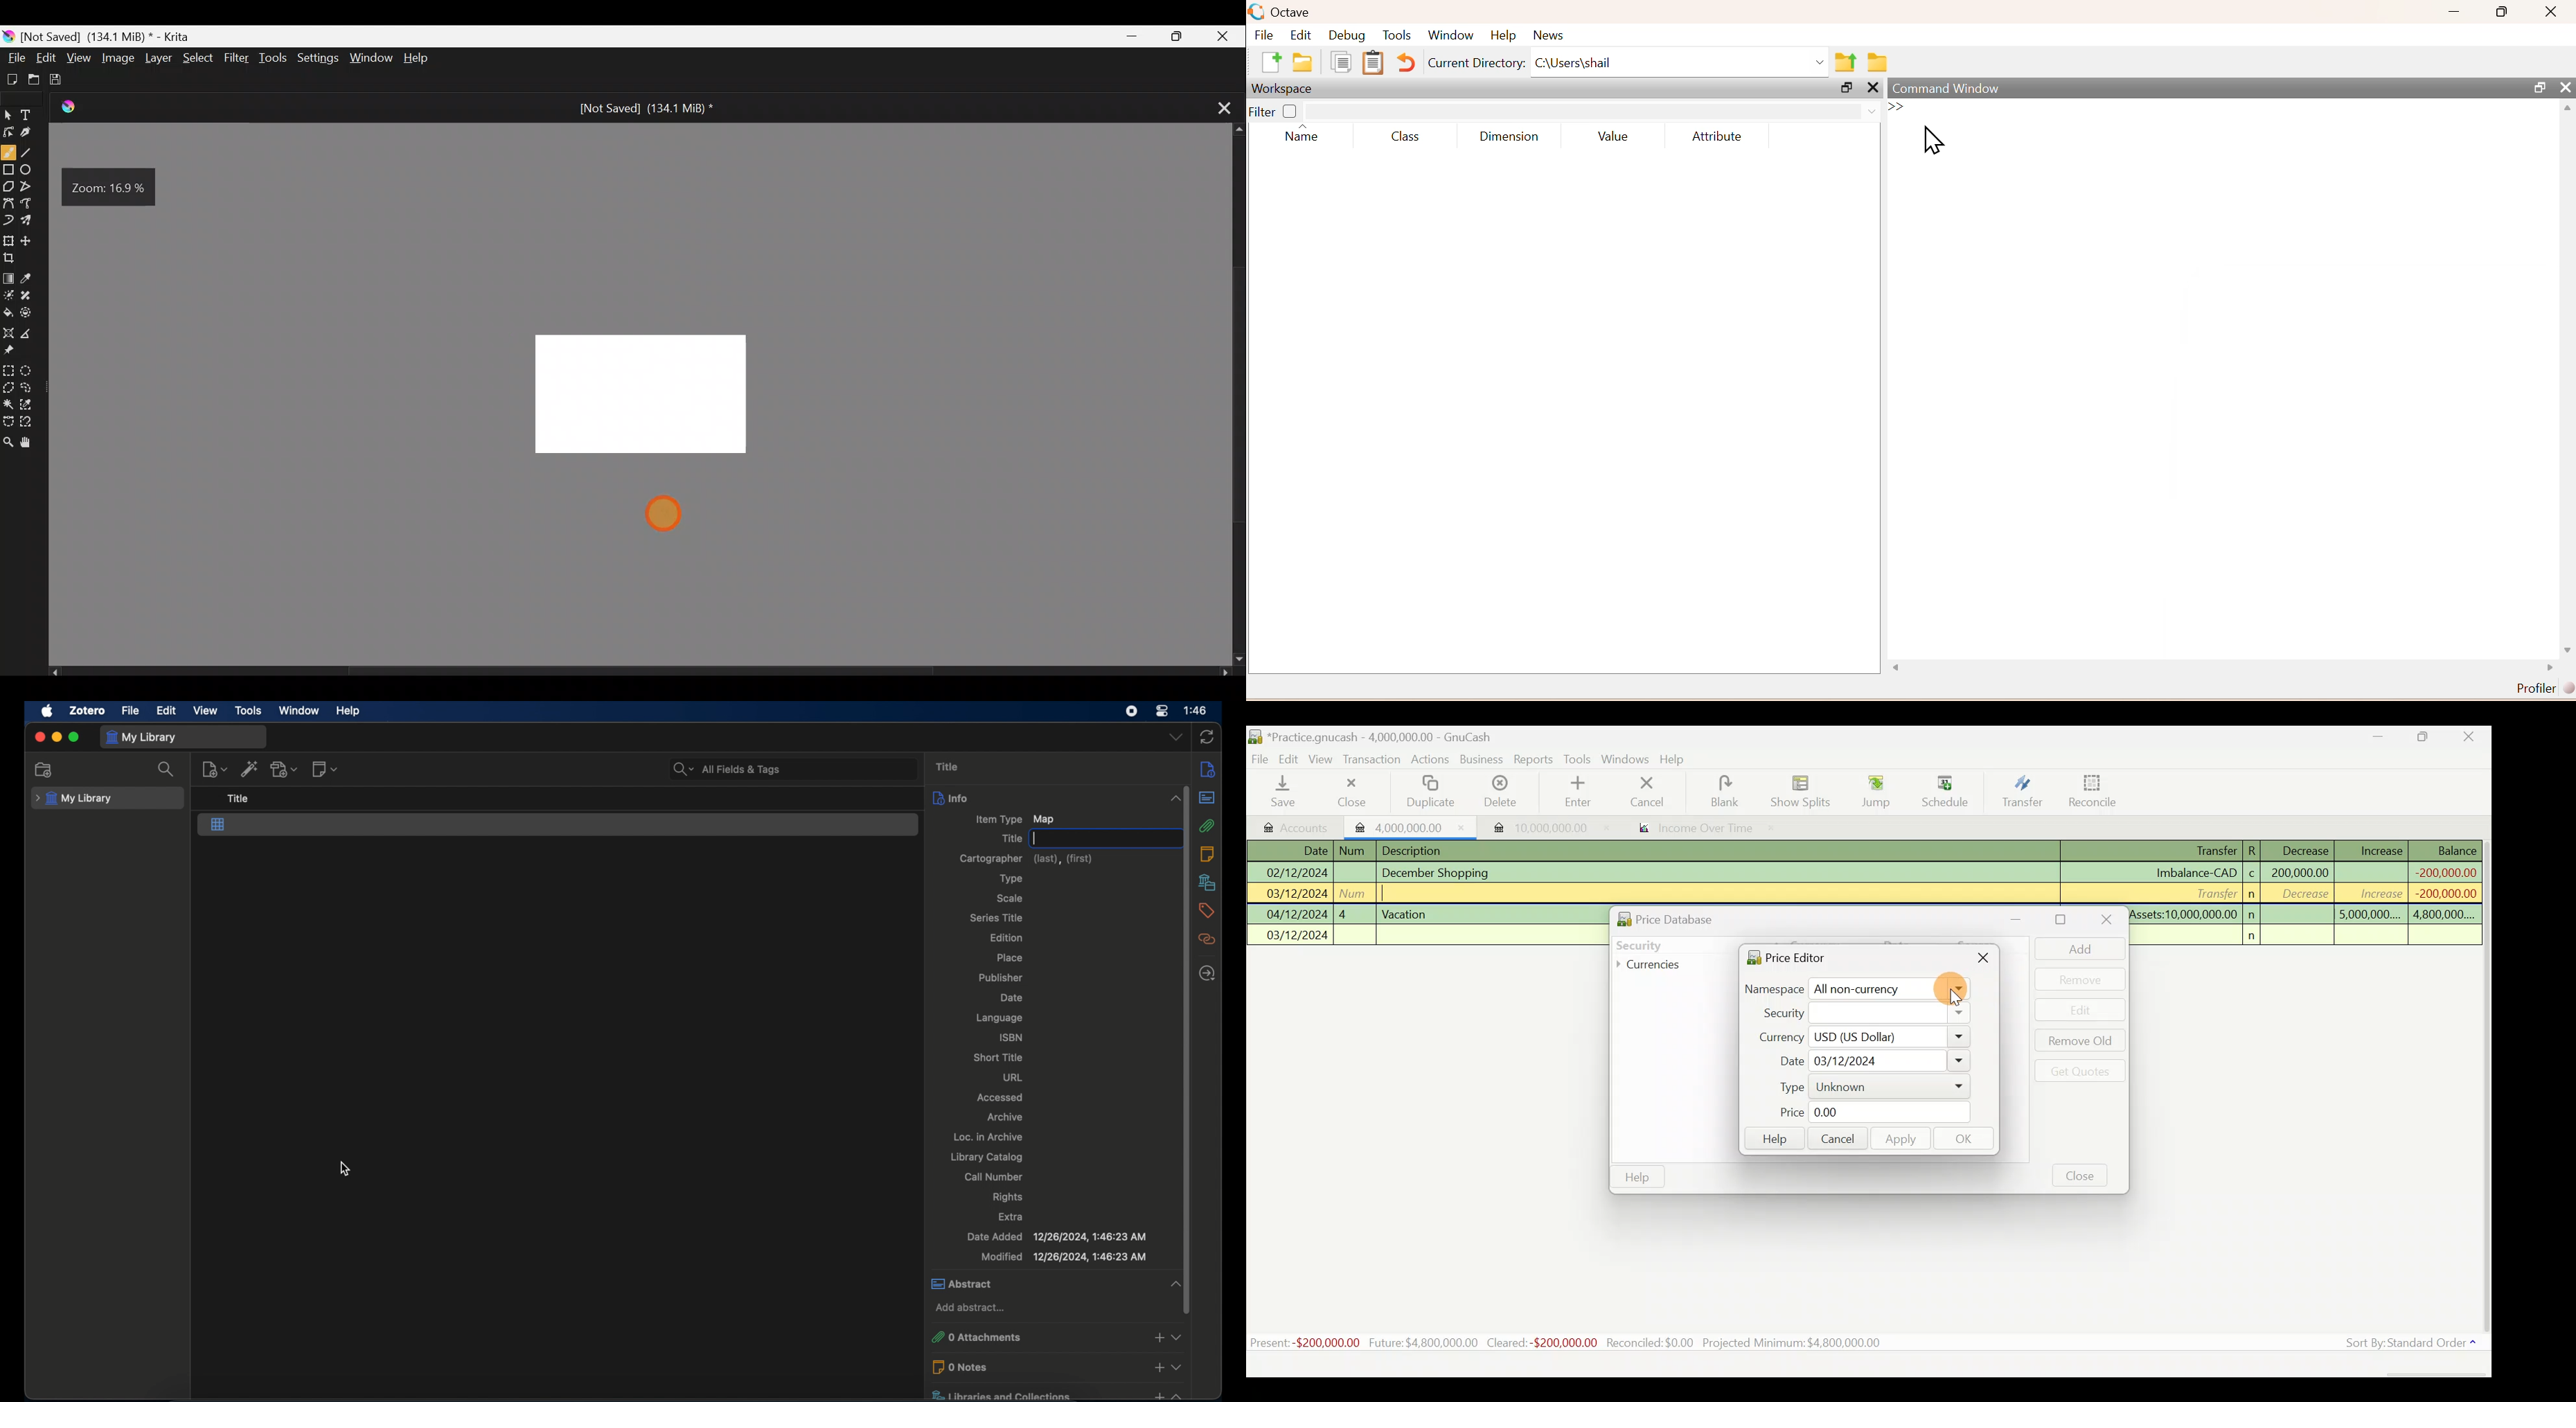  Describe the element at coordinates (30, 167) in the screenshot. I see `Ellipse tool` at that location.